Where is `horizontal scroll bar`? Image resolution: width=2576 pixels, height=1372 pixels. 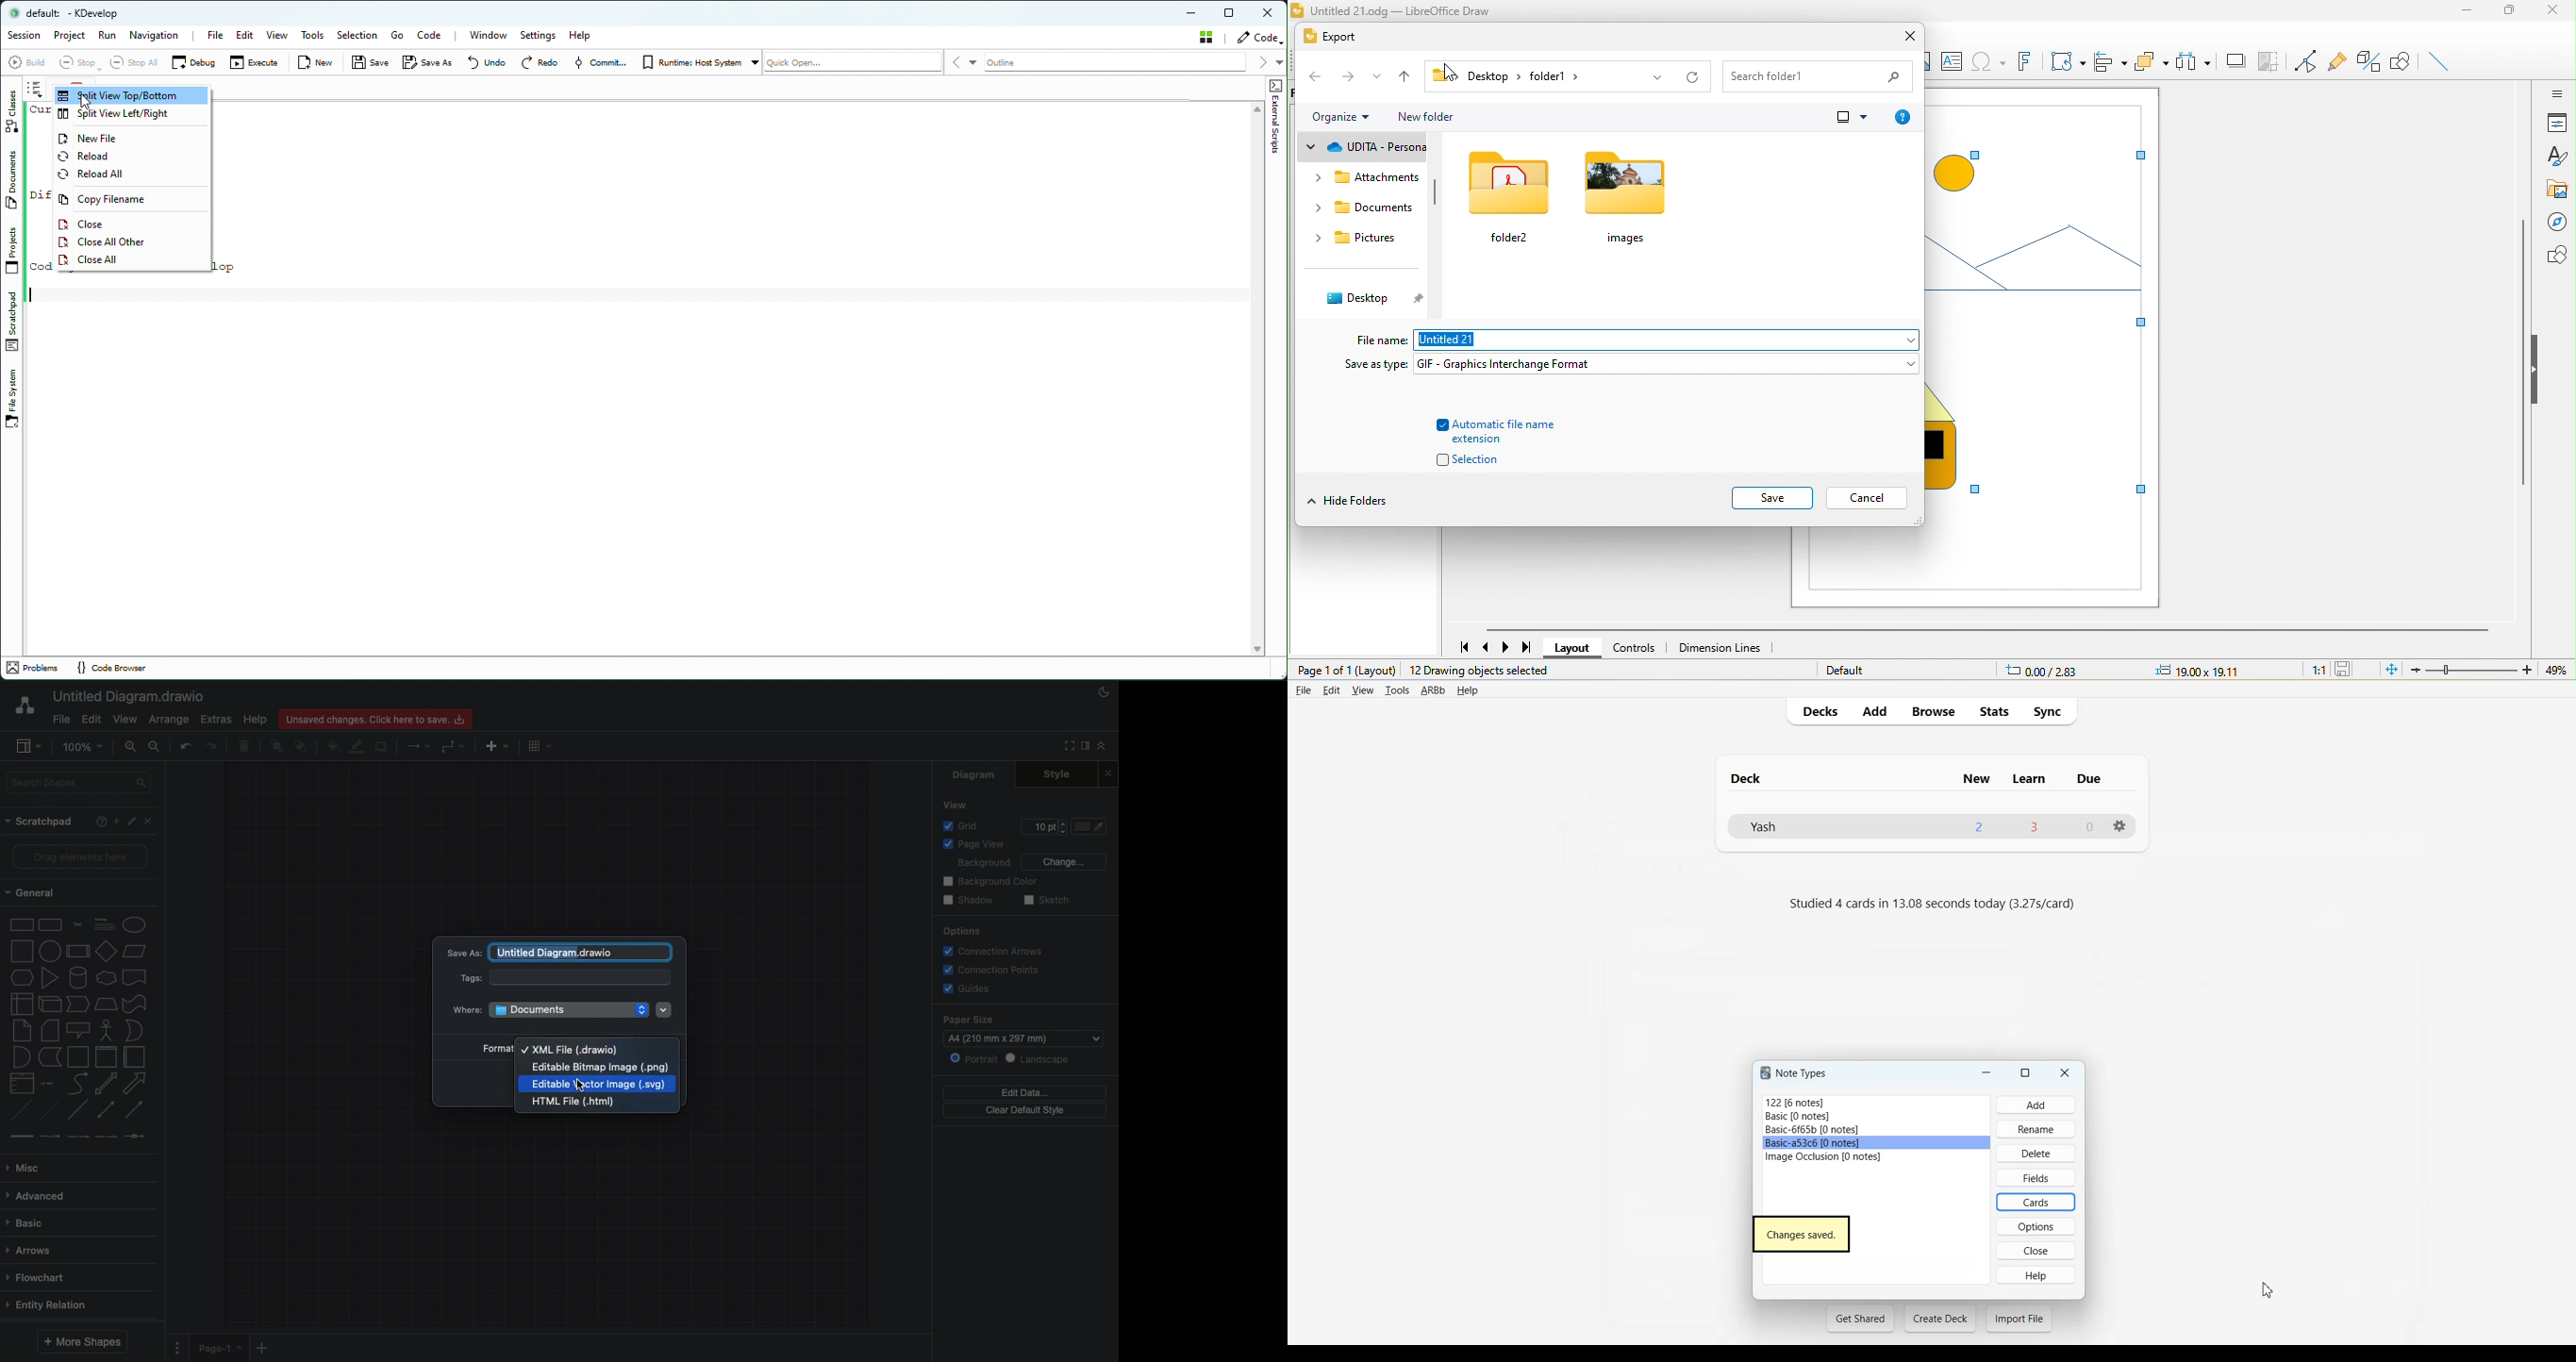
horizontal scroll bar is located at coordinates (1986, 630).